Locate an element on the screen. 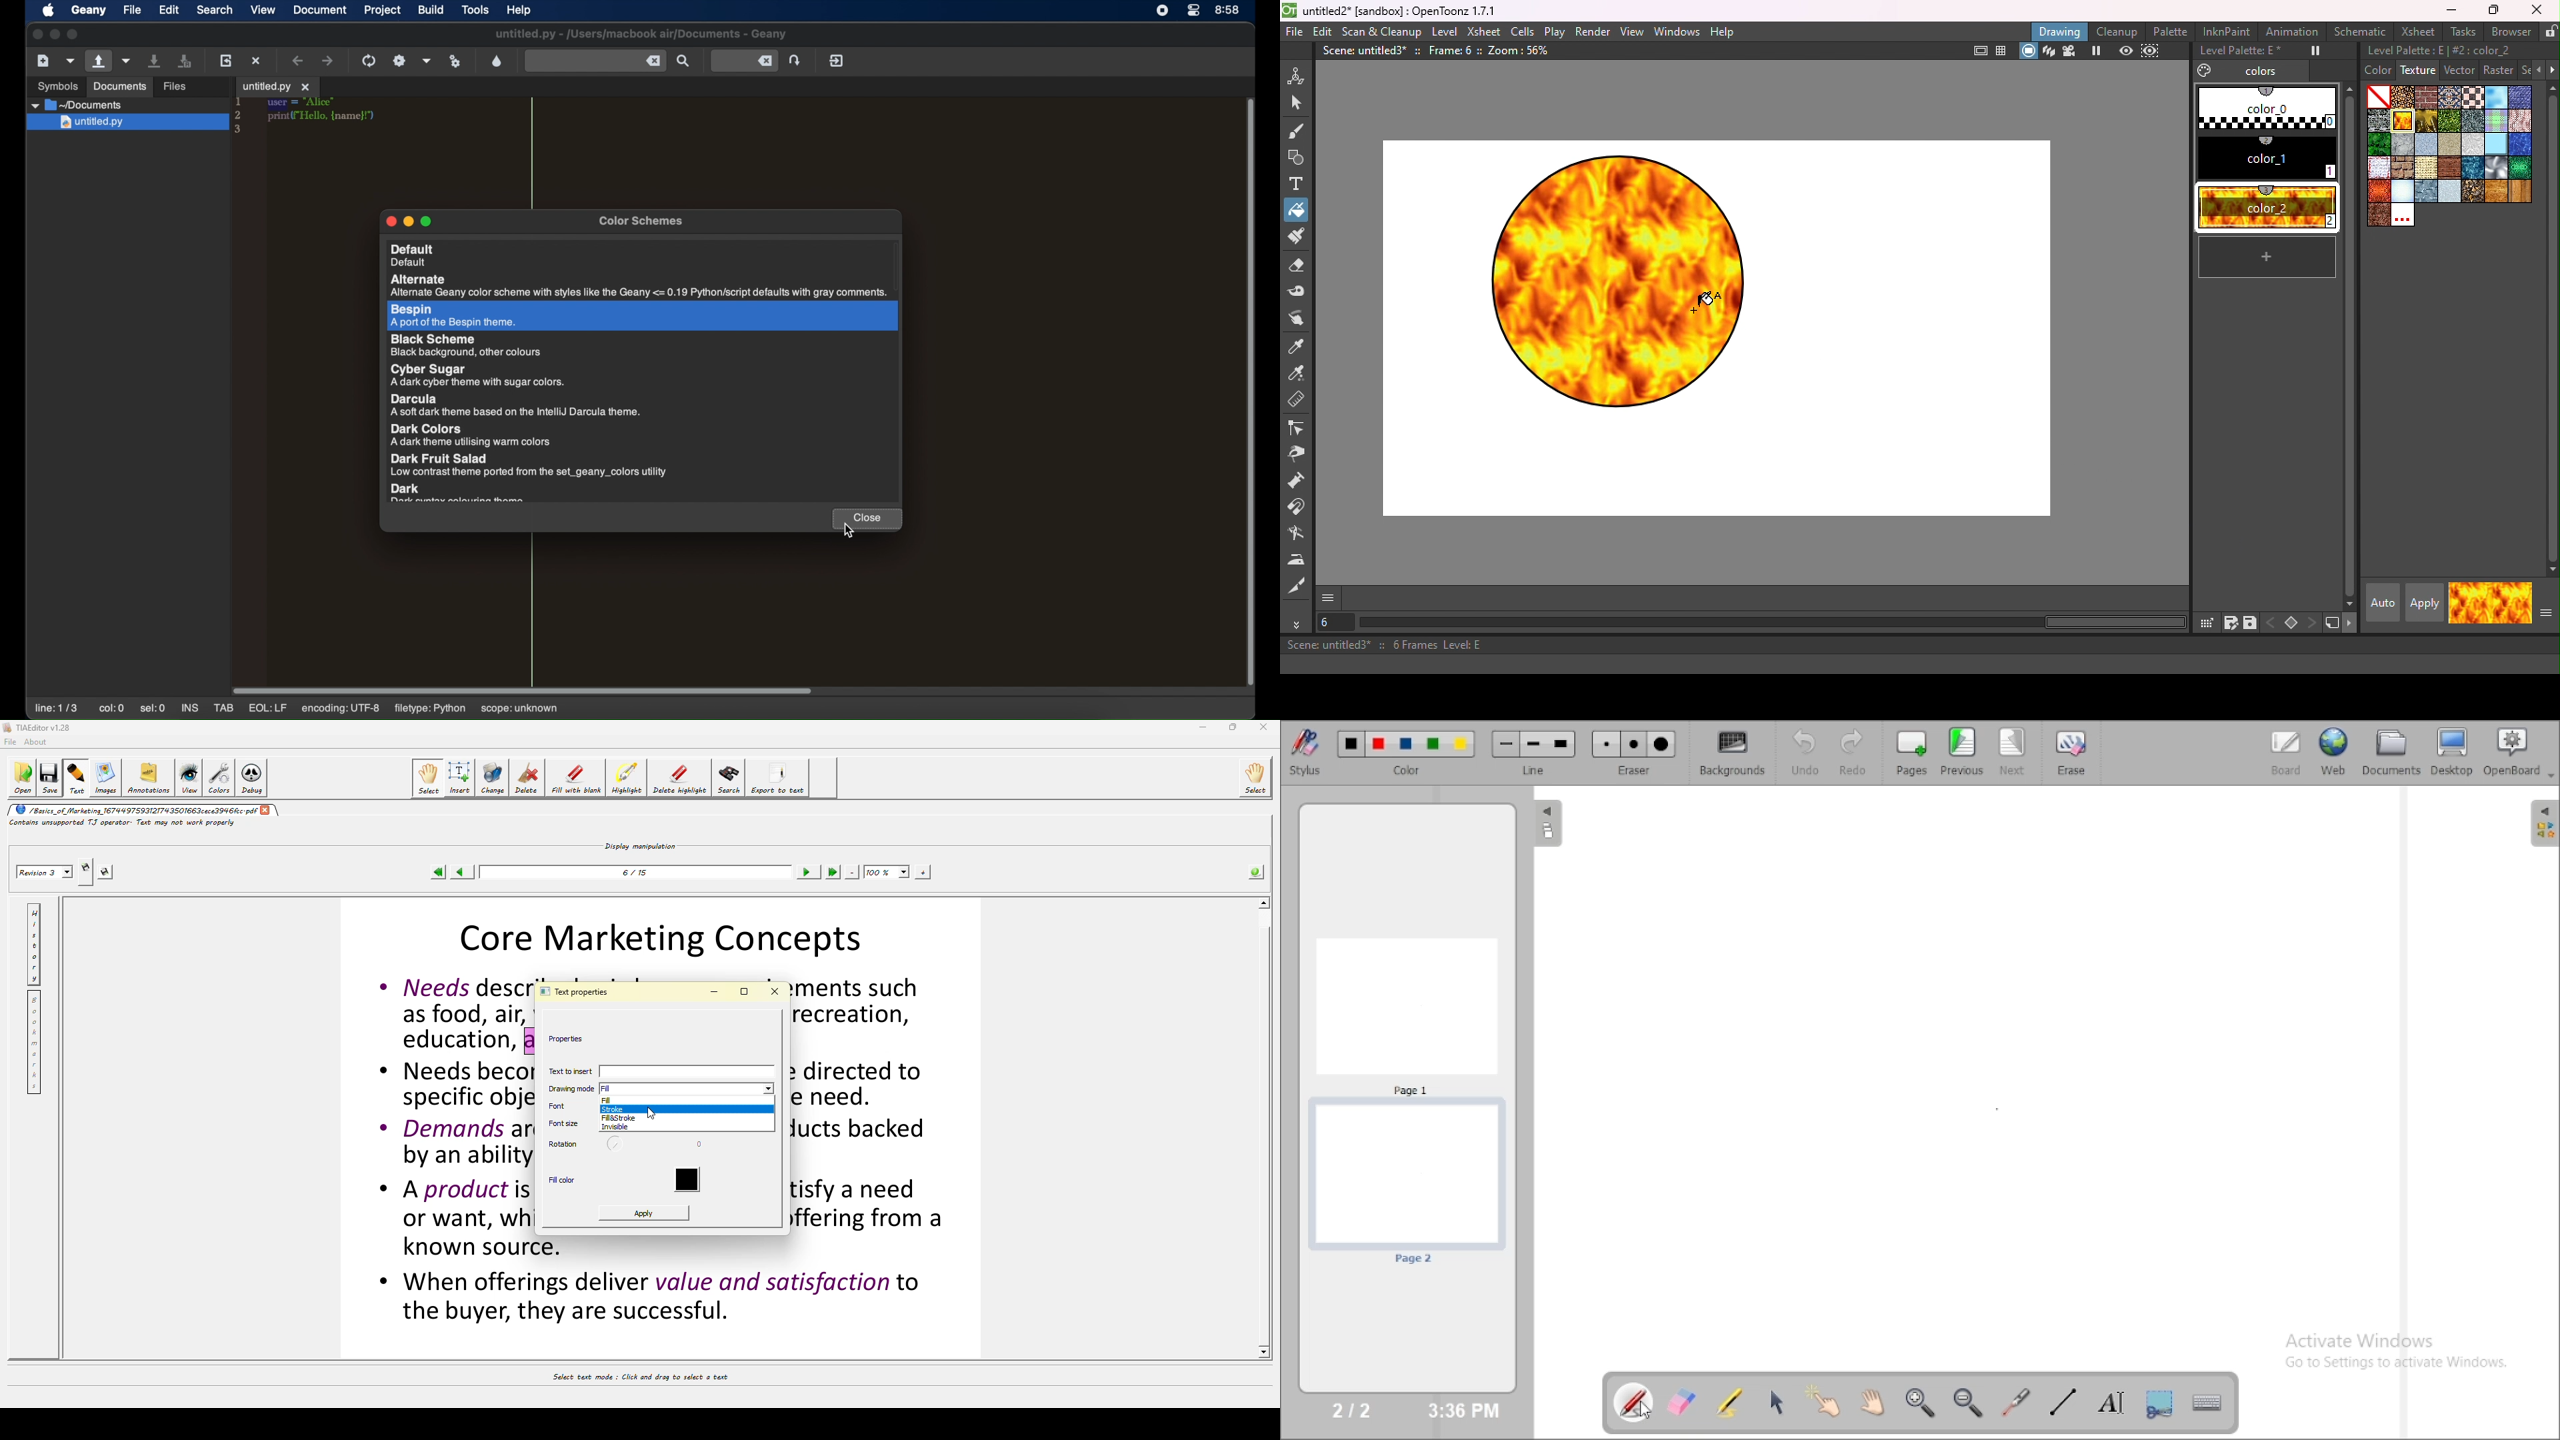  maximize is located at coordinates (427, 221).